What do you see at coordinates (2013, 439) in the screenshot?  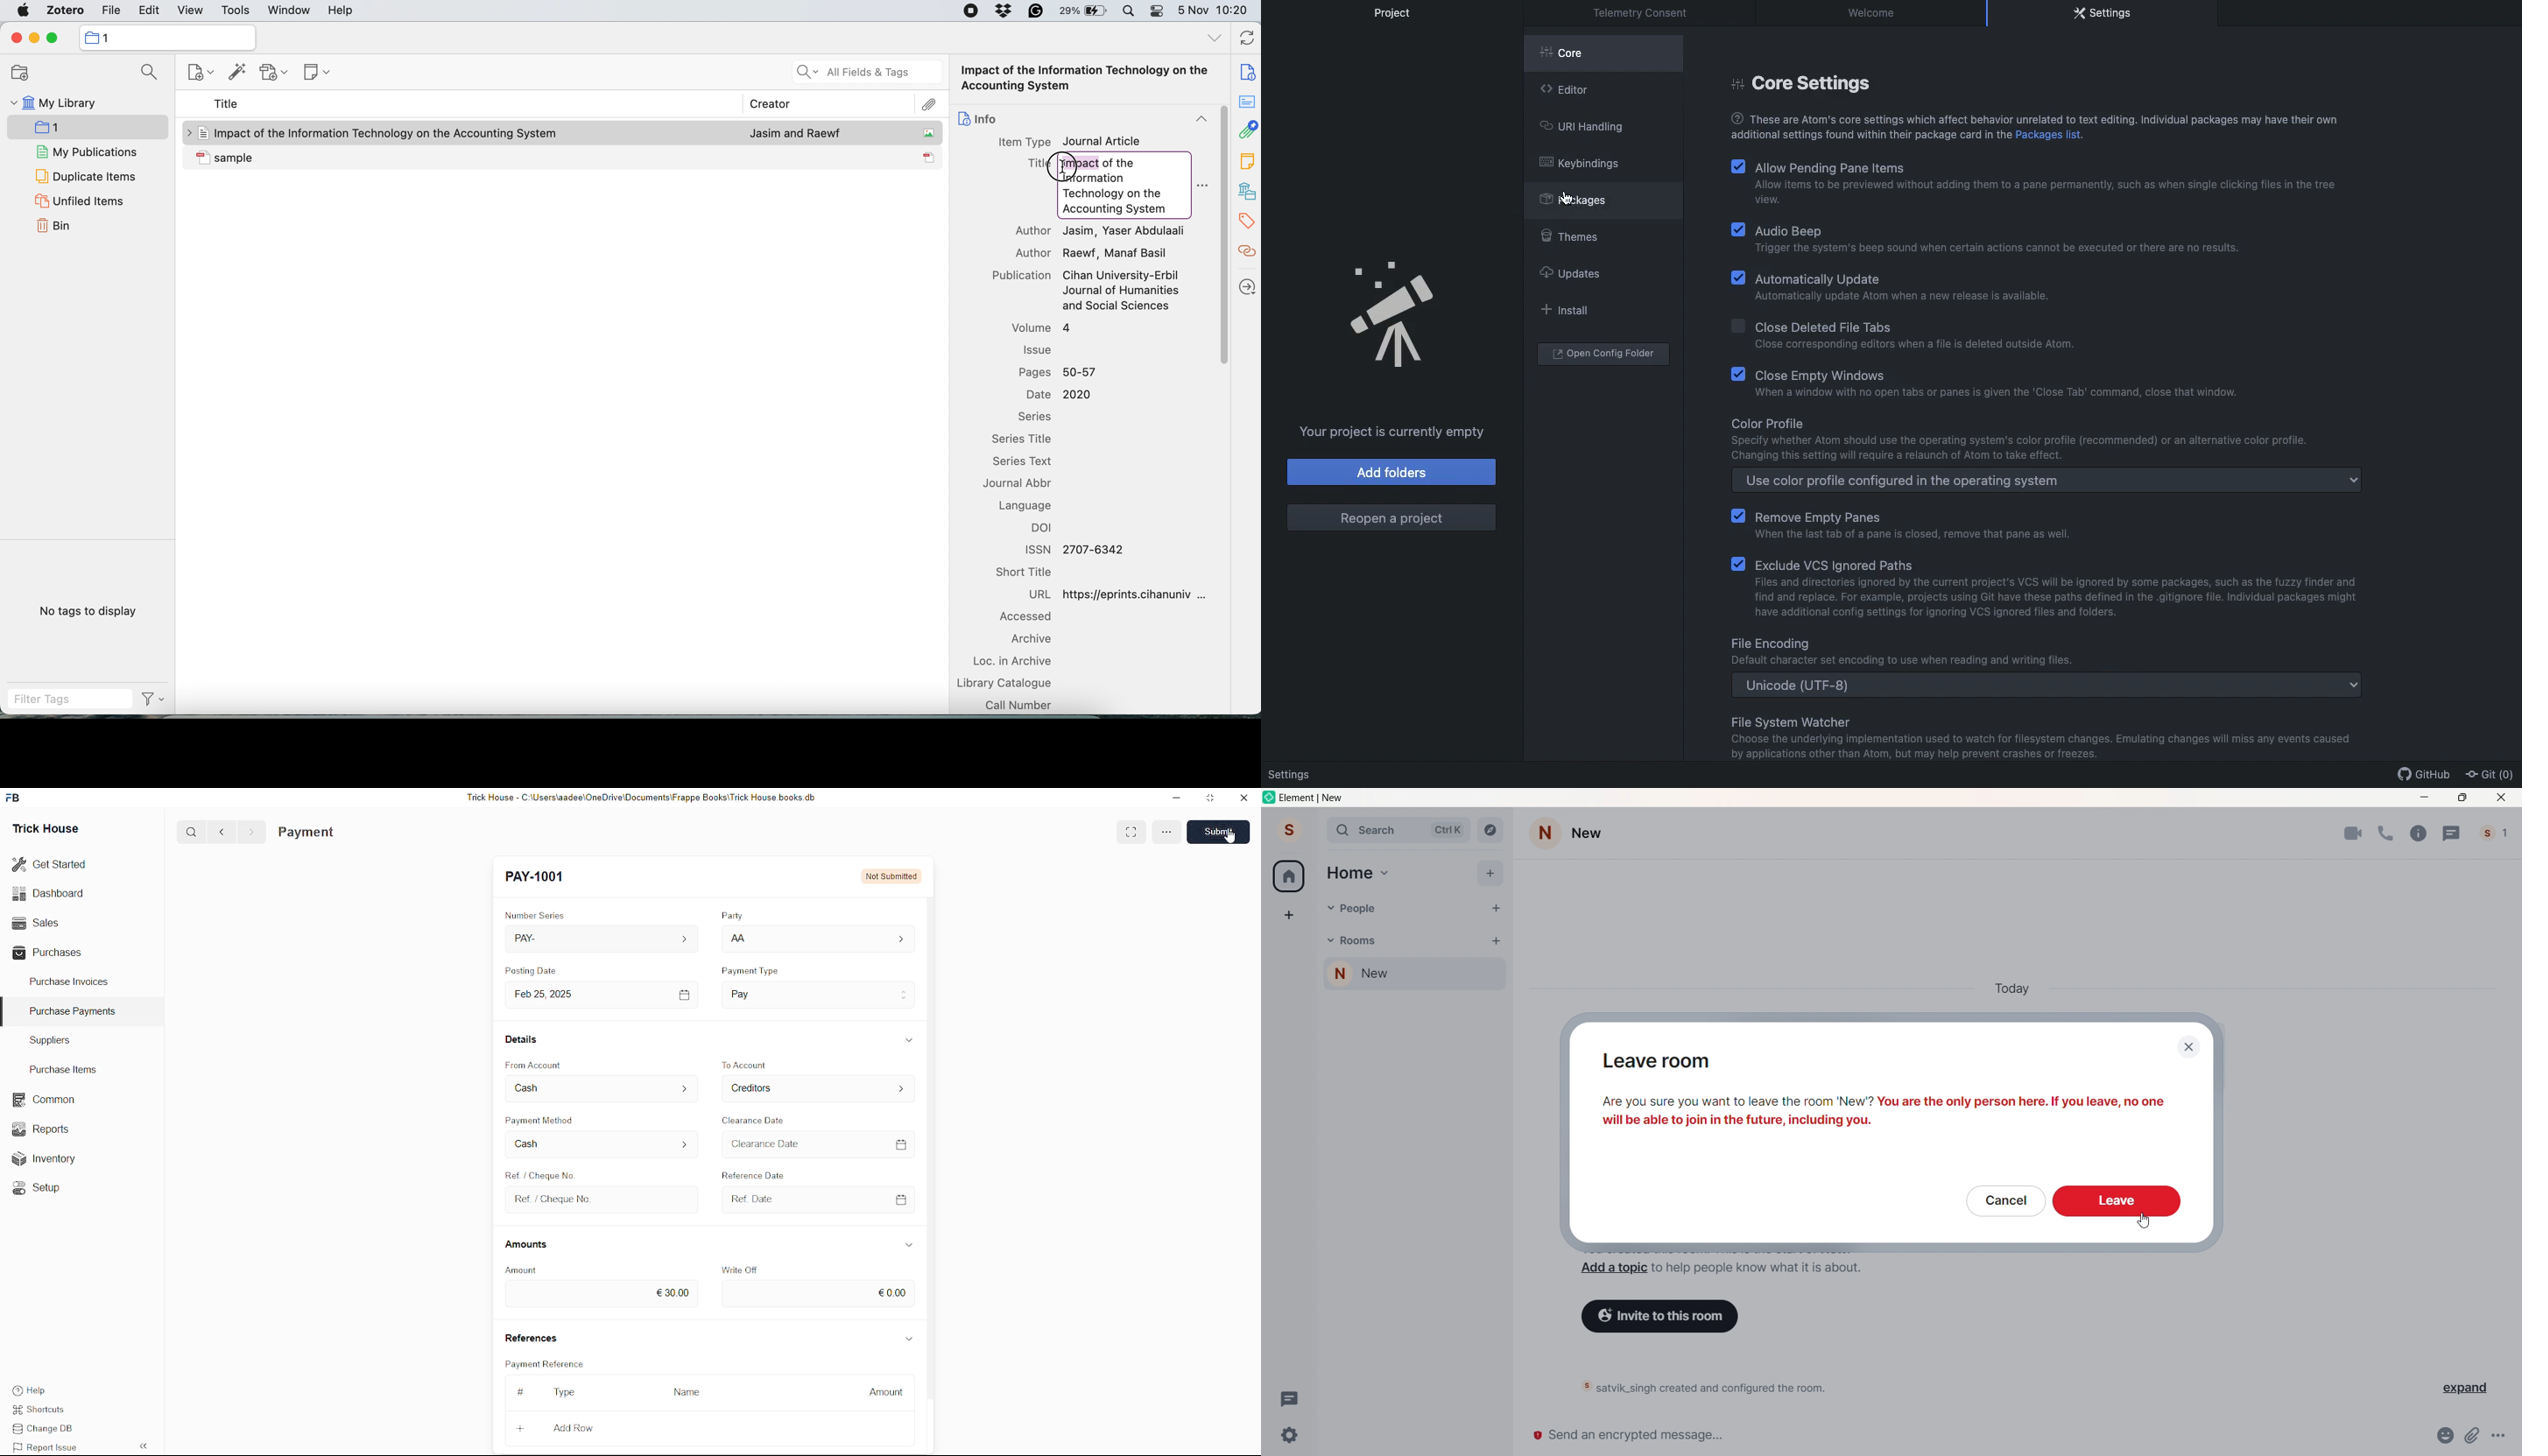 I see `Color Profile. Specify whether Atom should use the operating system's color profile (recommended) or an alternative color profile.Changing this setting will require a relaunch of Atom to take effect.` at bounding box center [2013, 439].